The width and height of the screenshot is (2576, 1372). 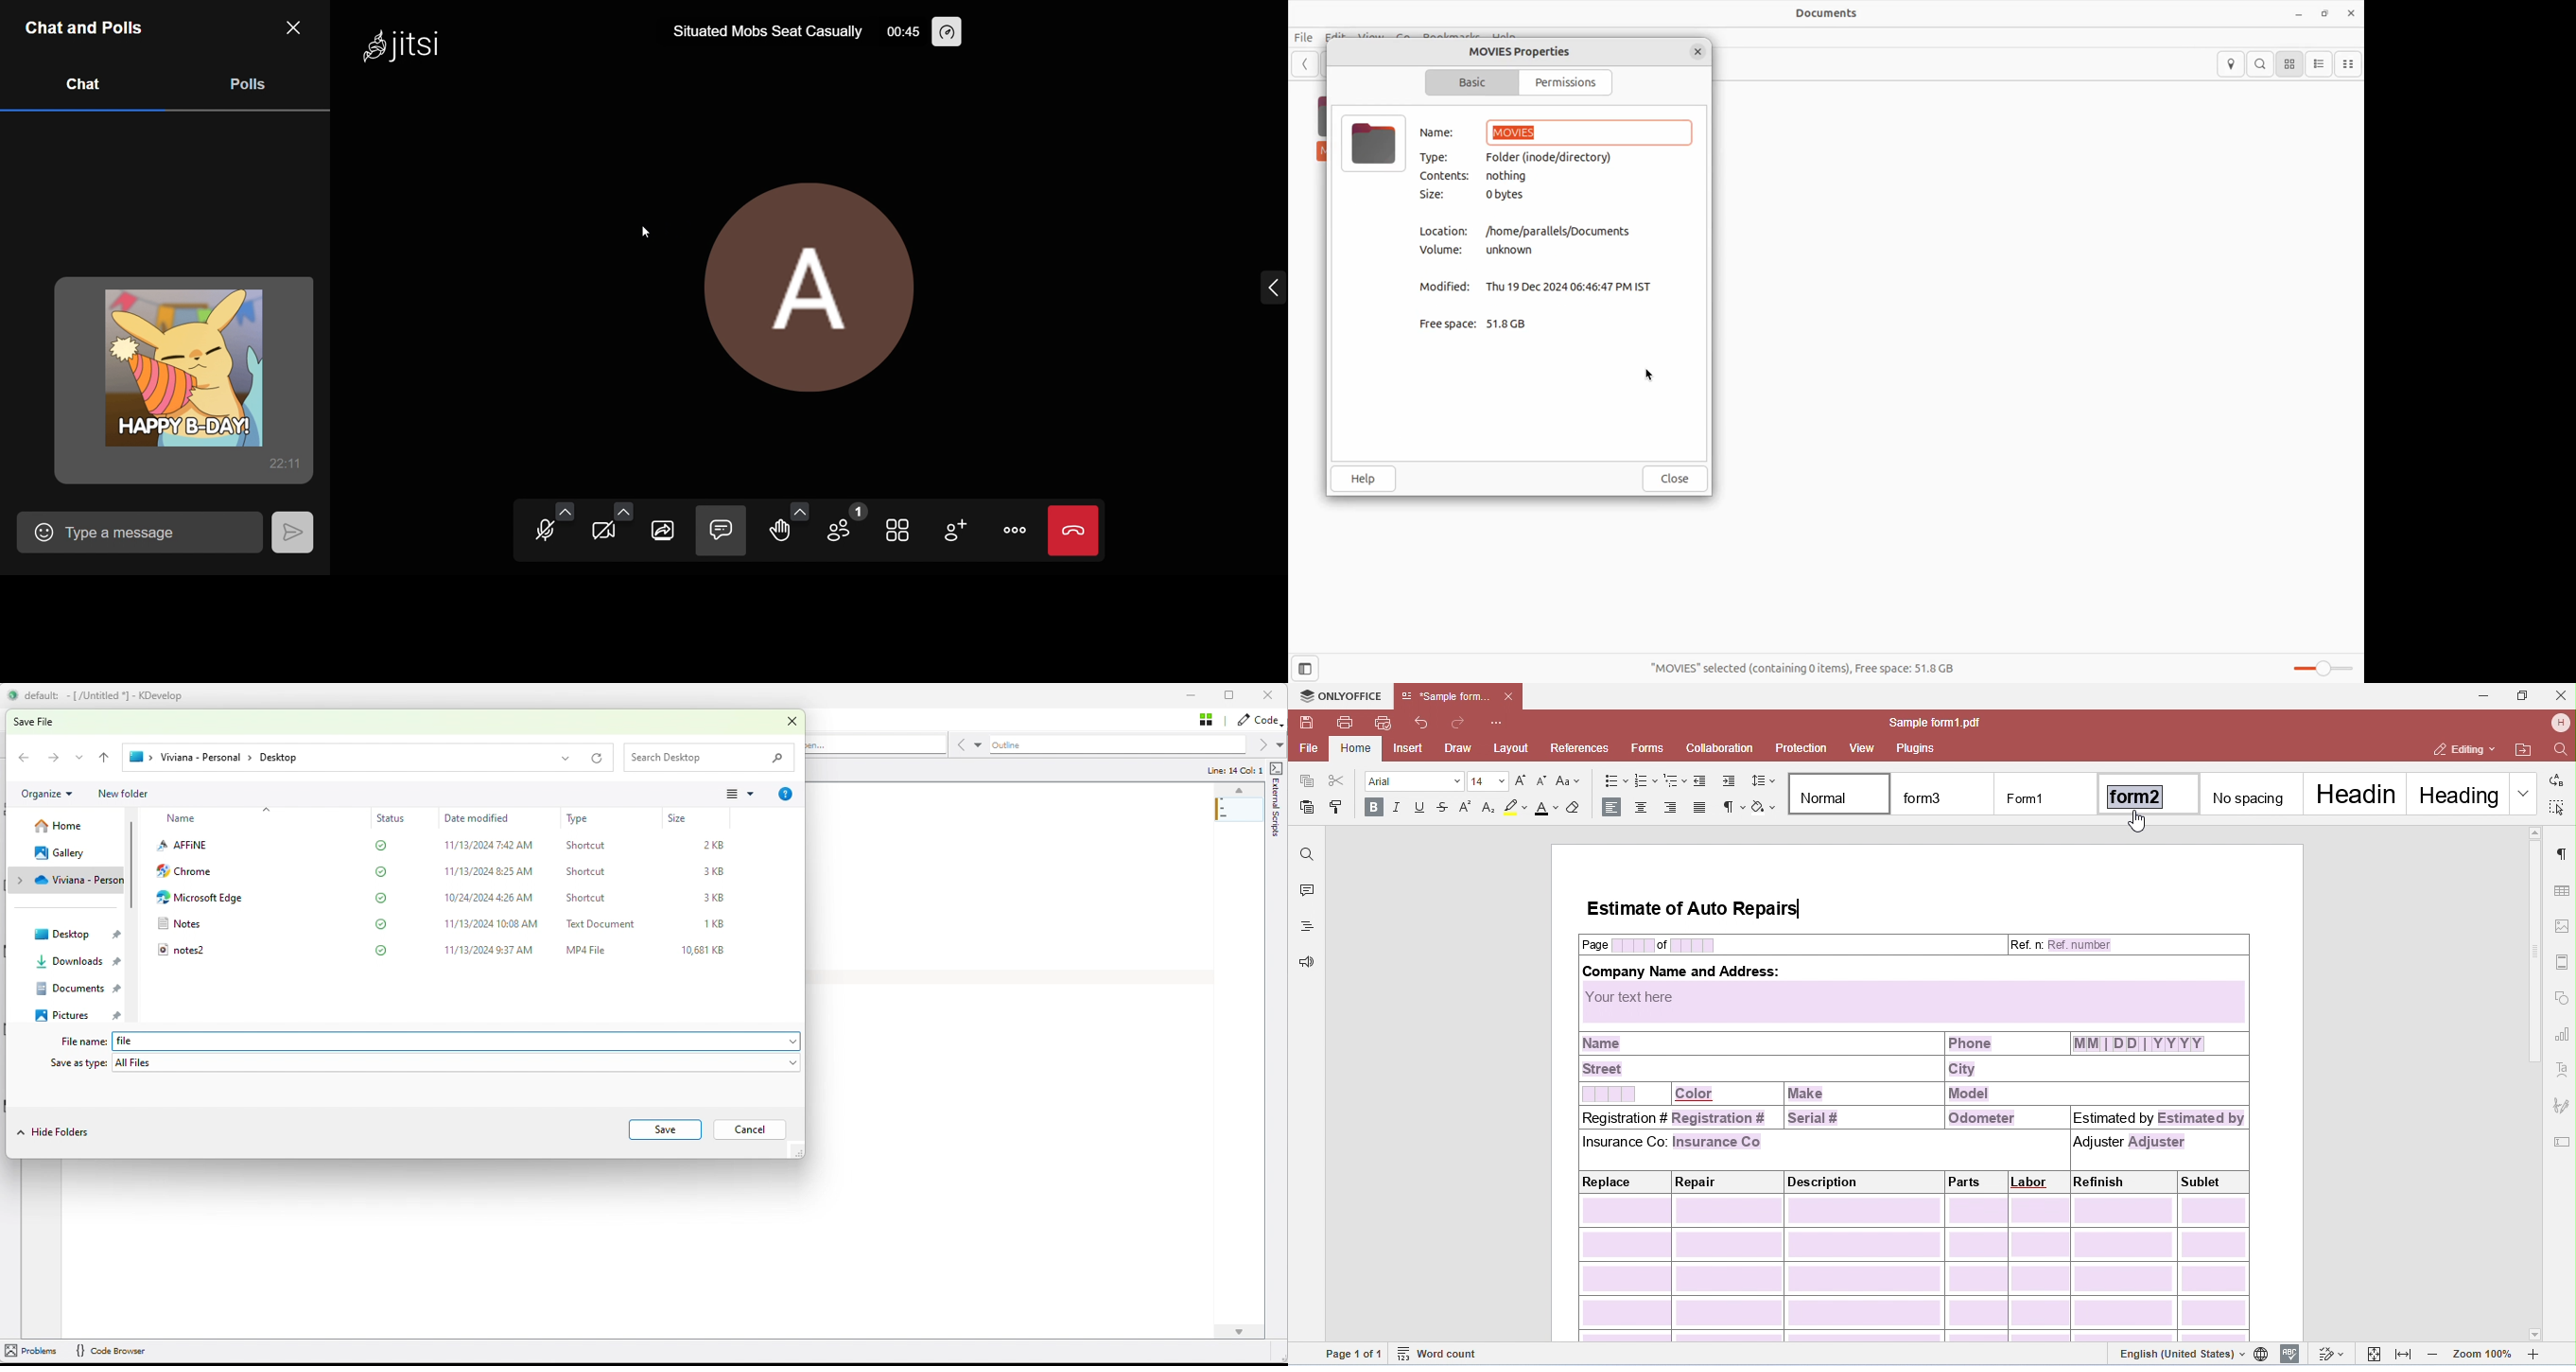 I want to click on send message, so click(x=291, y=530).